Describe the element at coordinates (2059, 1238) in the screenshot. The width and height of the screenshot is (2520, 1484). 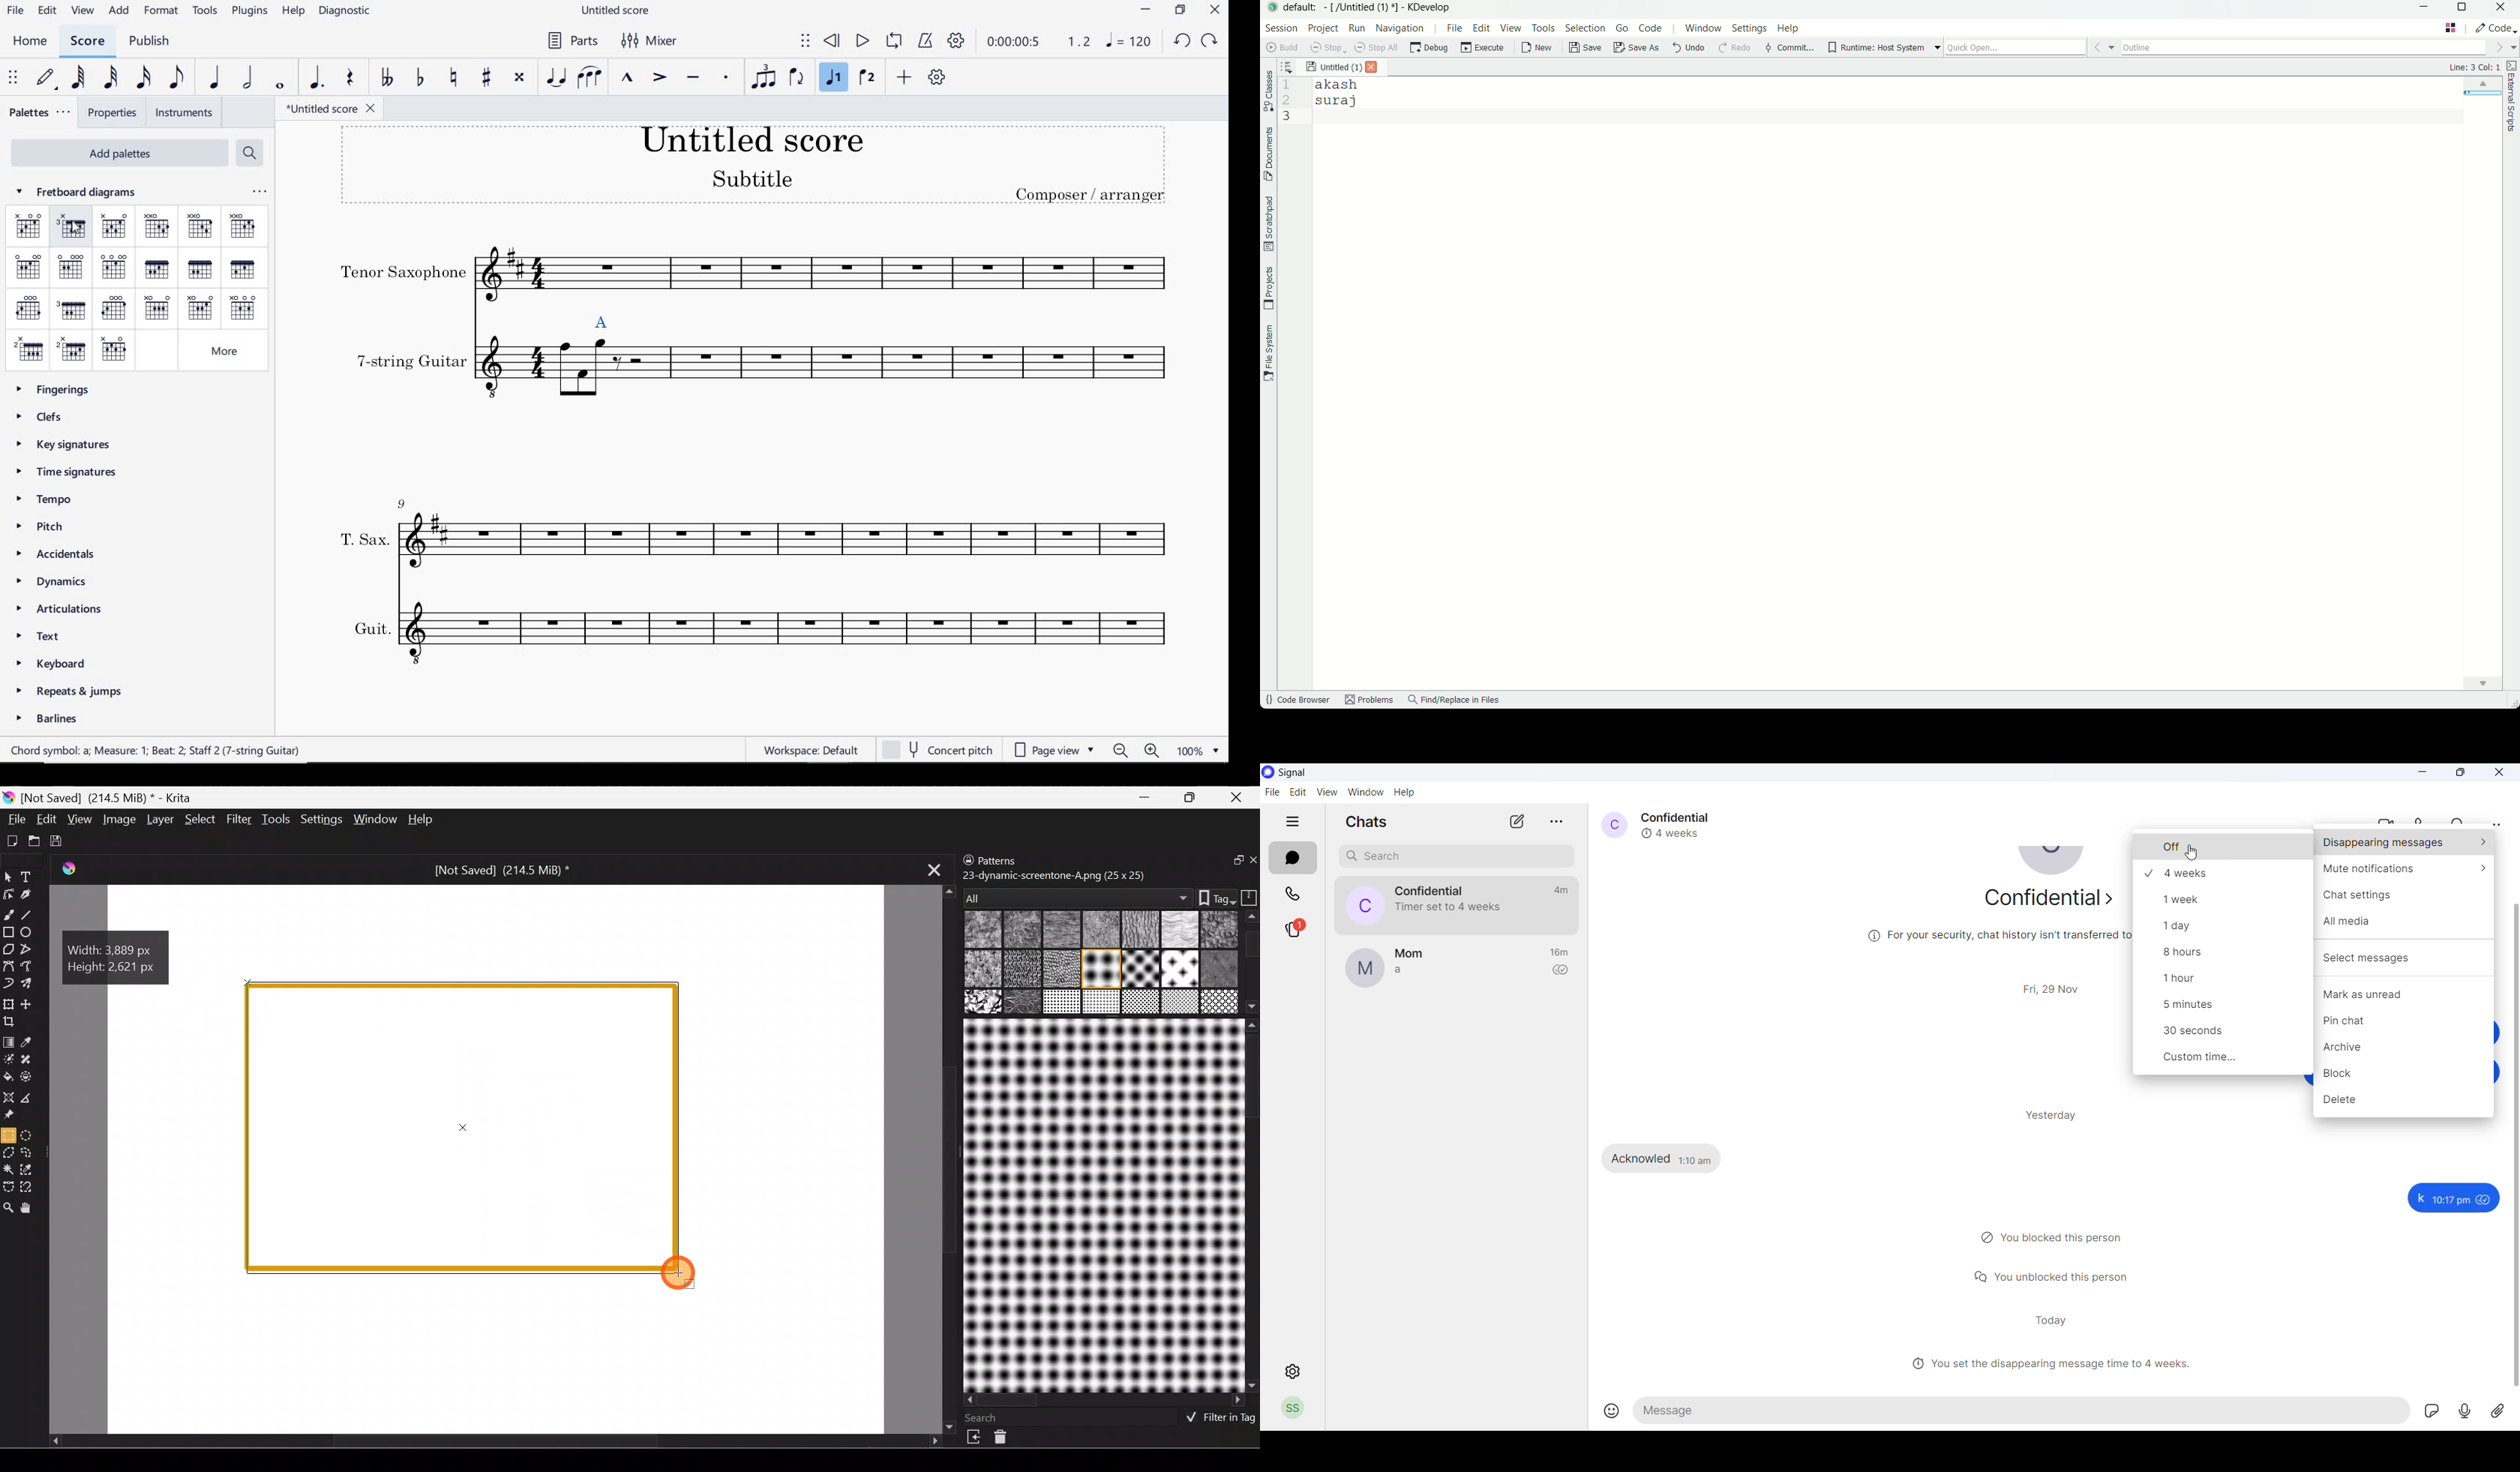
I see `blocked heading` at that location.